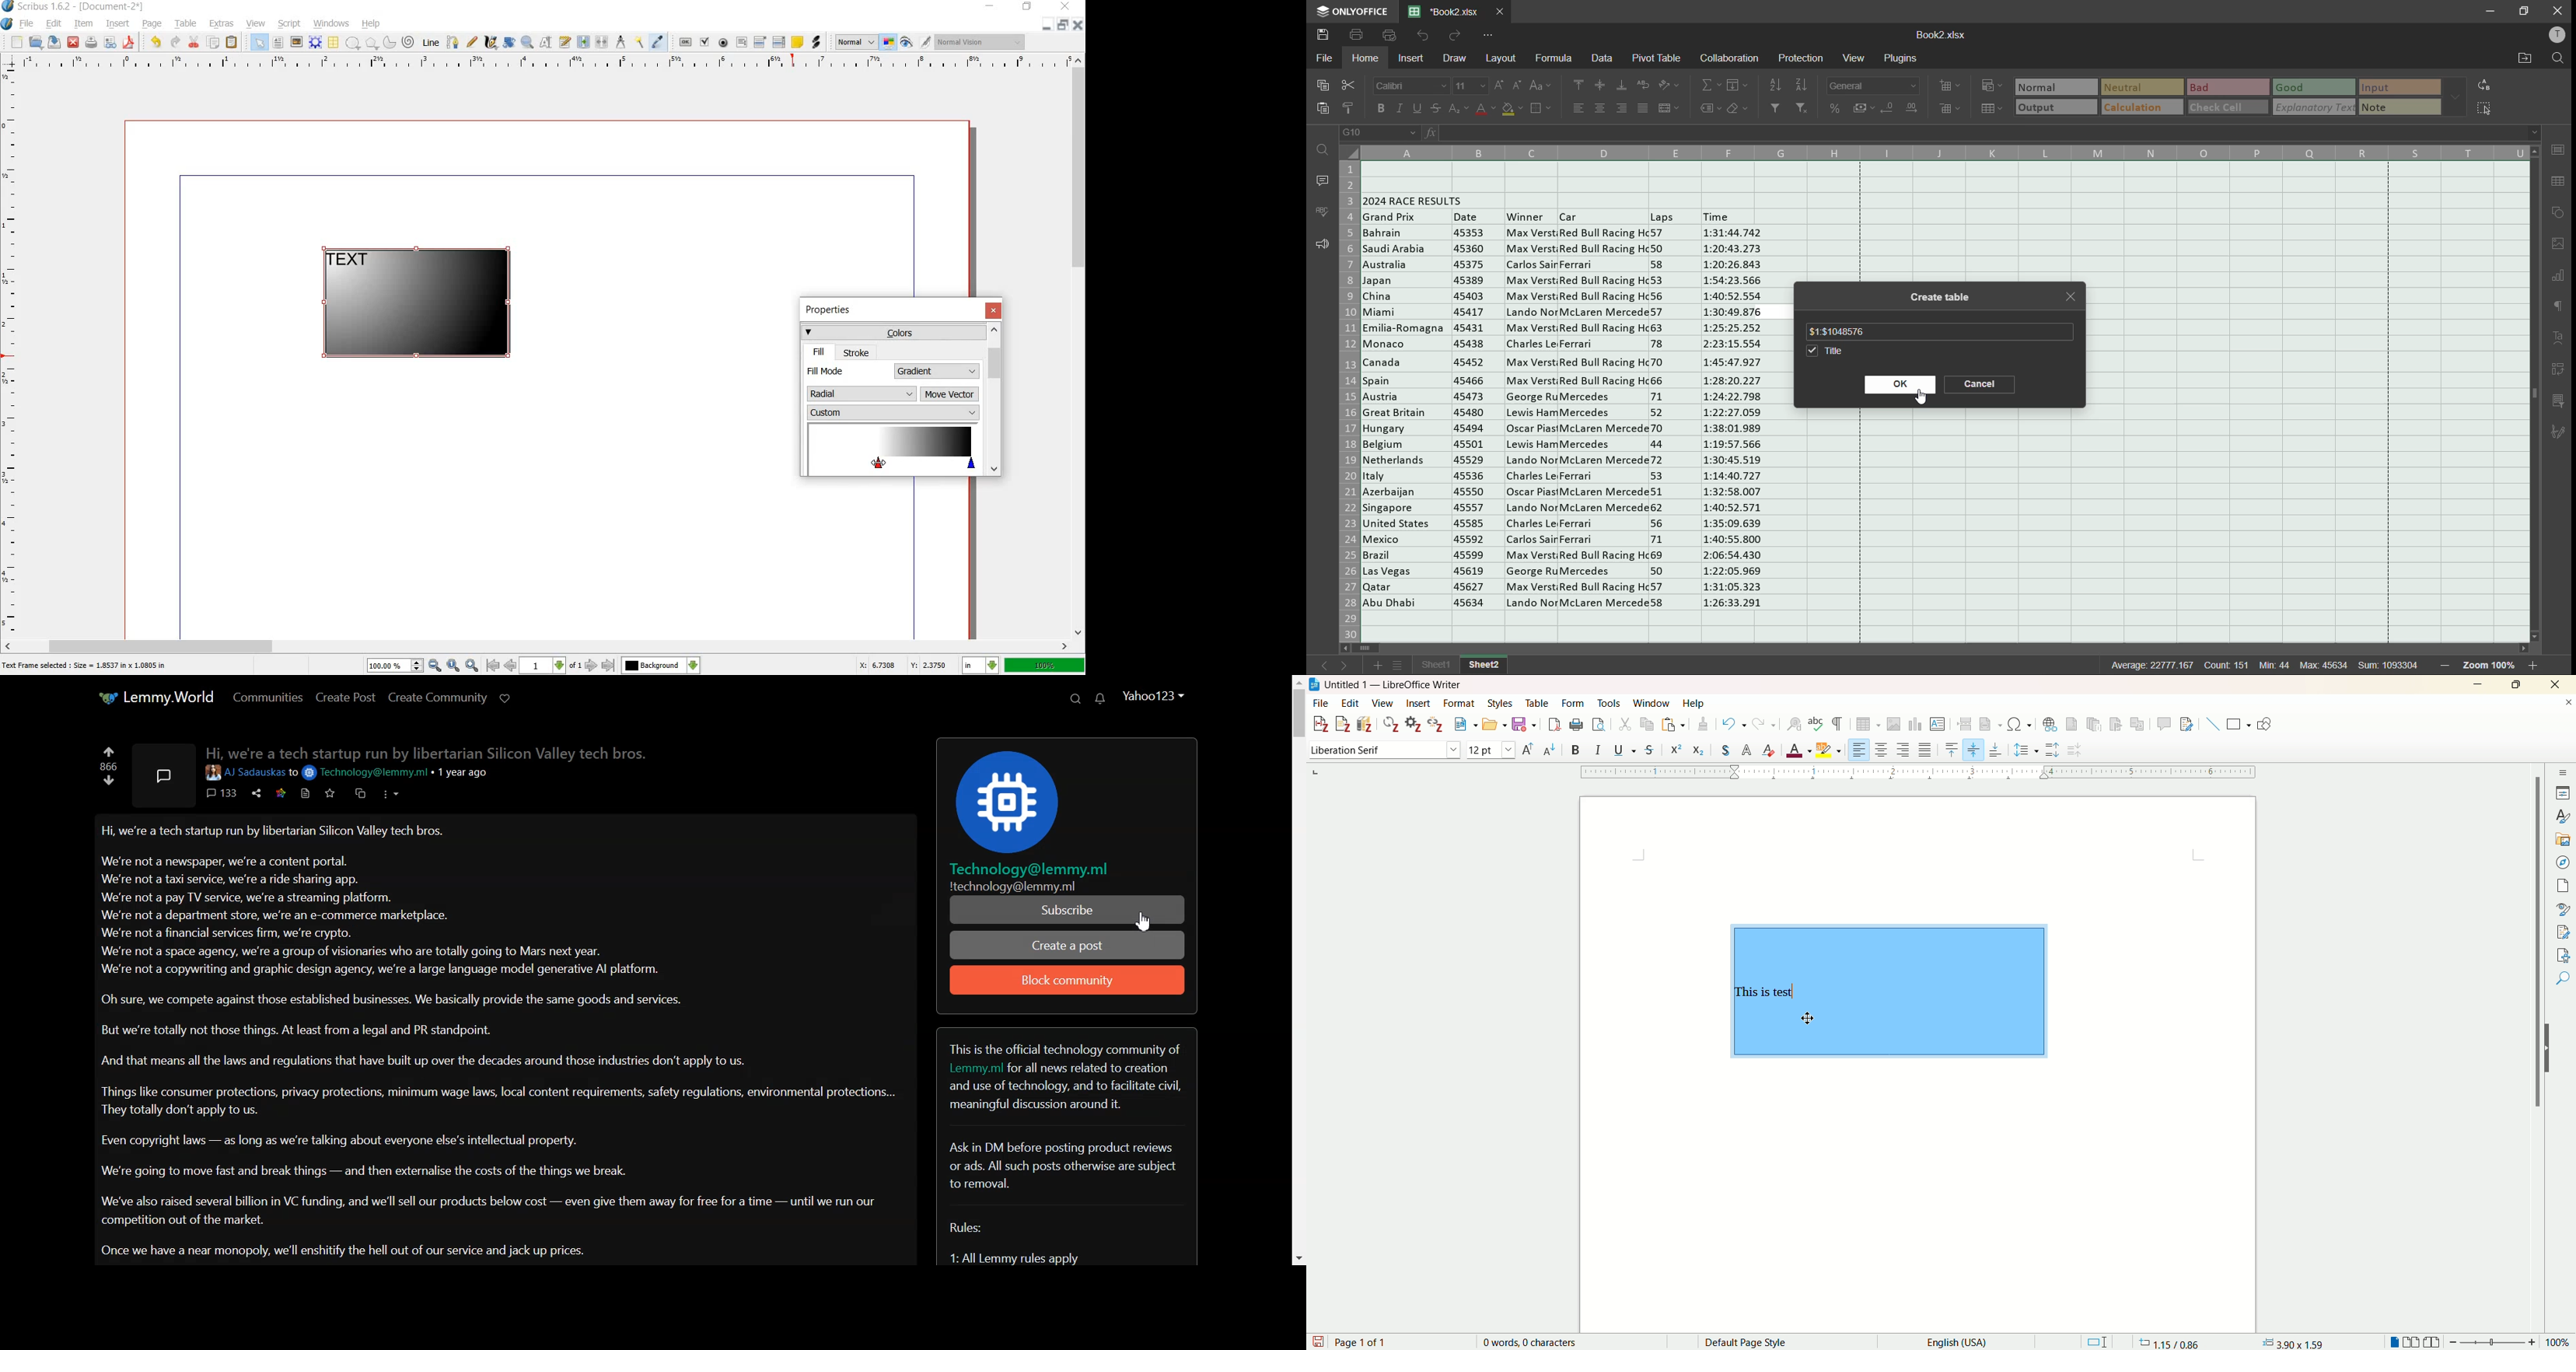 Image resolution: width=2576 pixels, height=1372 pixels. Describe the element at coordinates (2390, 666) in the screenshot. I see `sum` at that location.